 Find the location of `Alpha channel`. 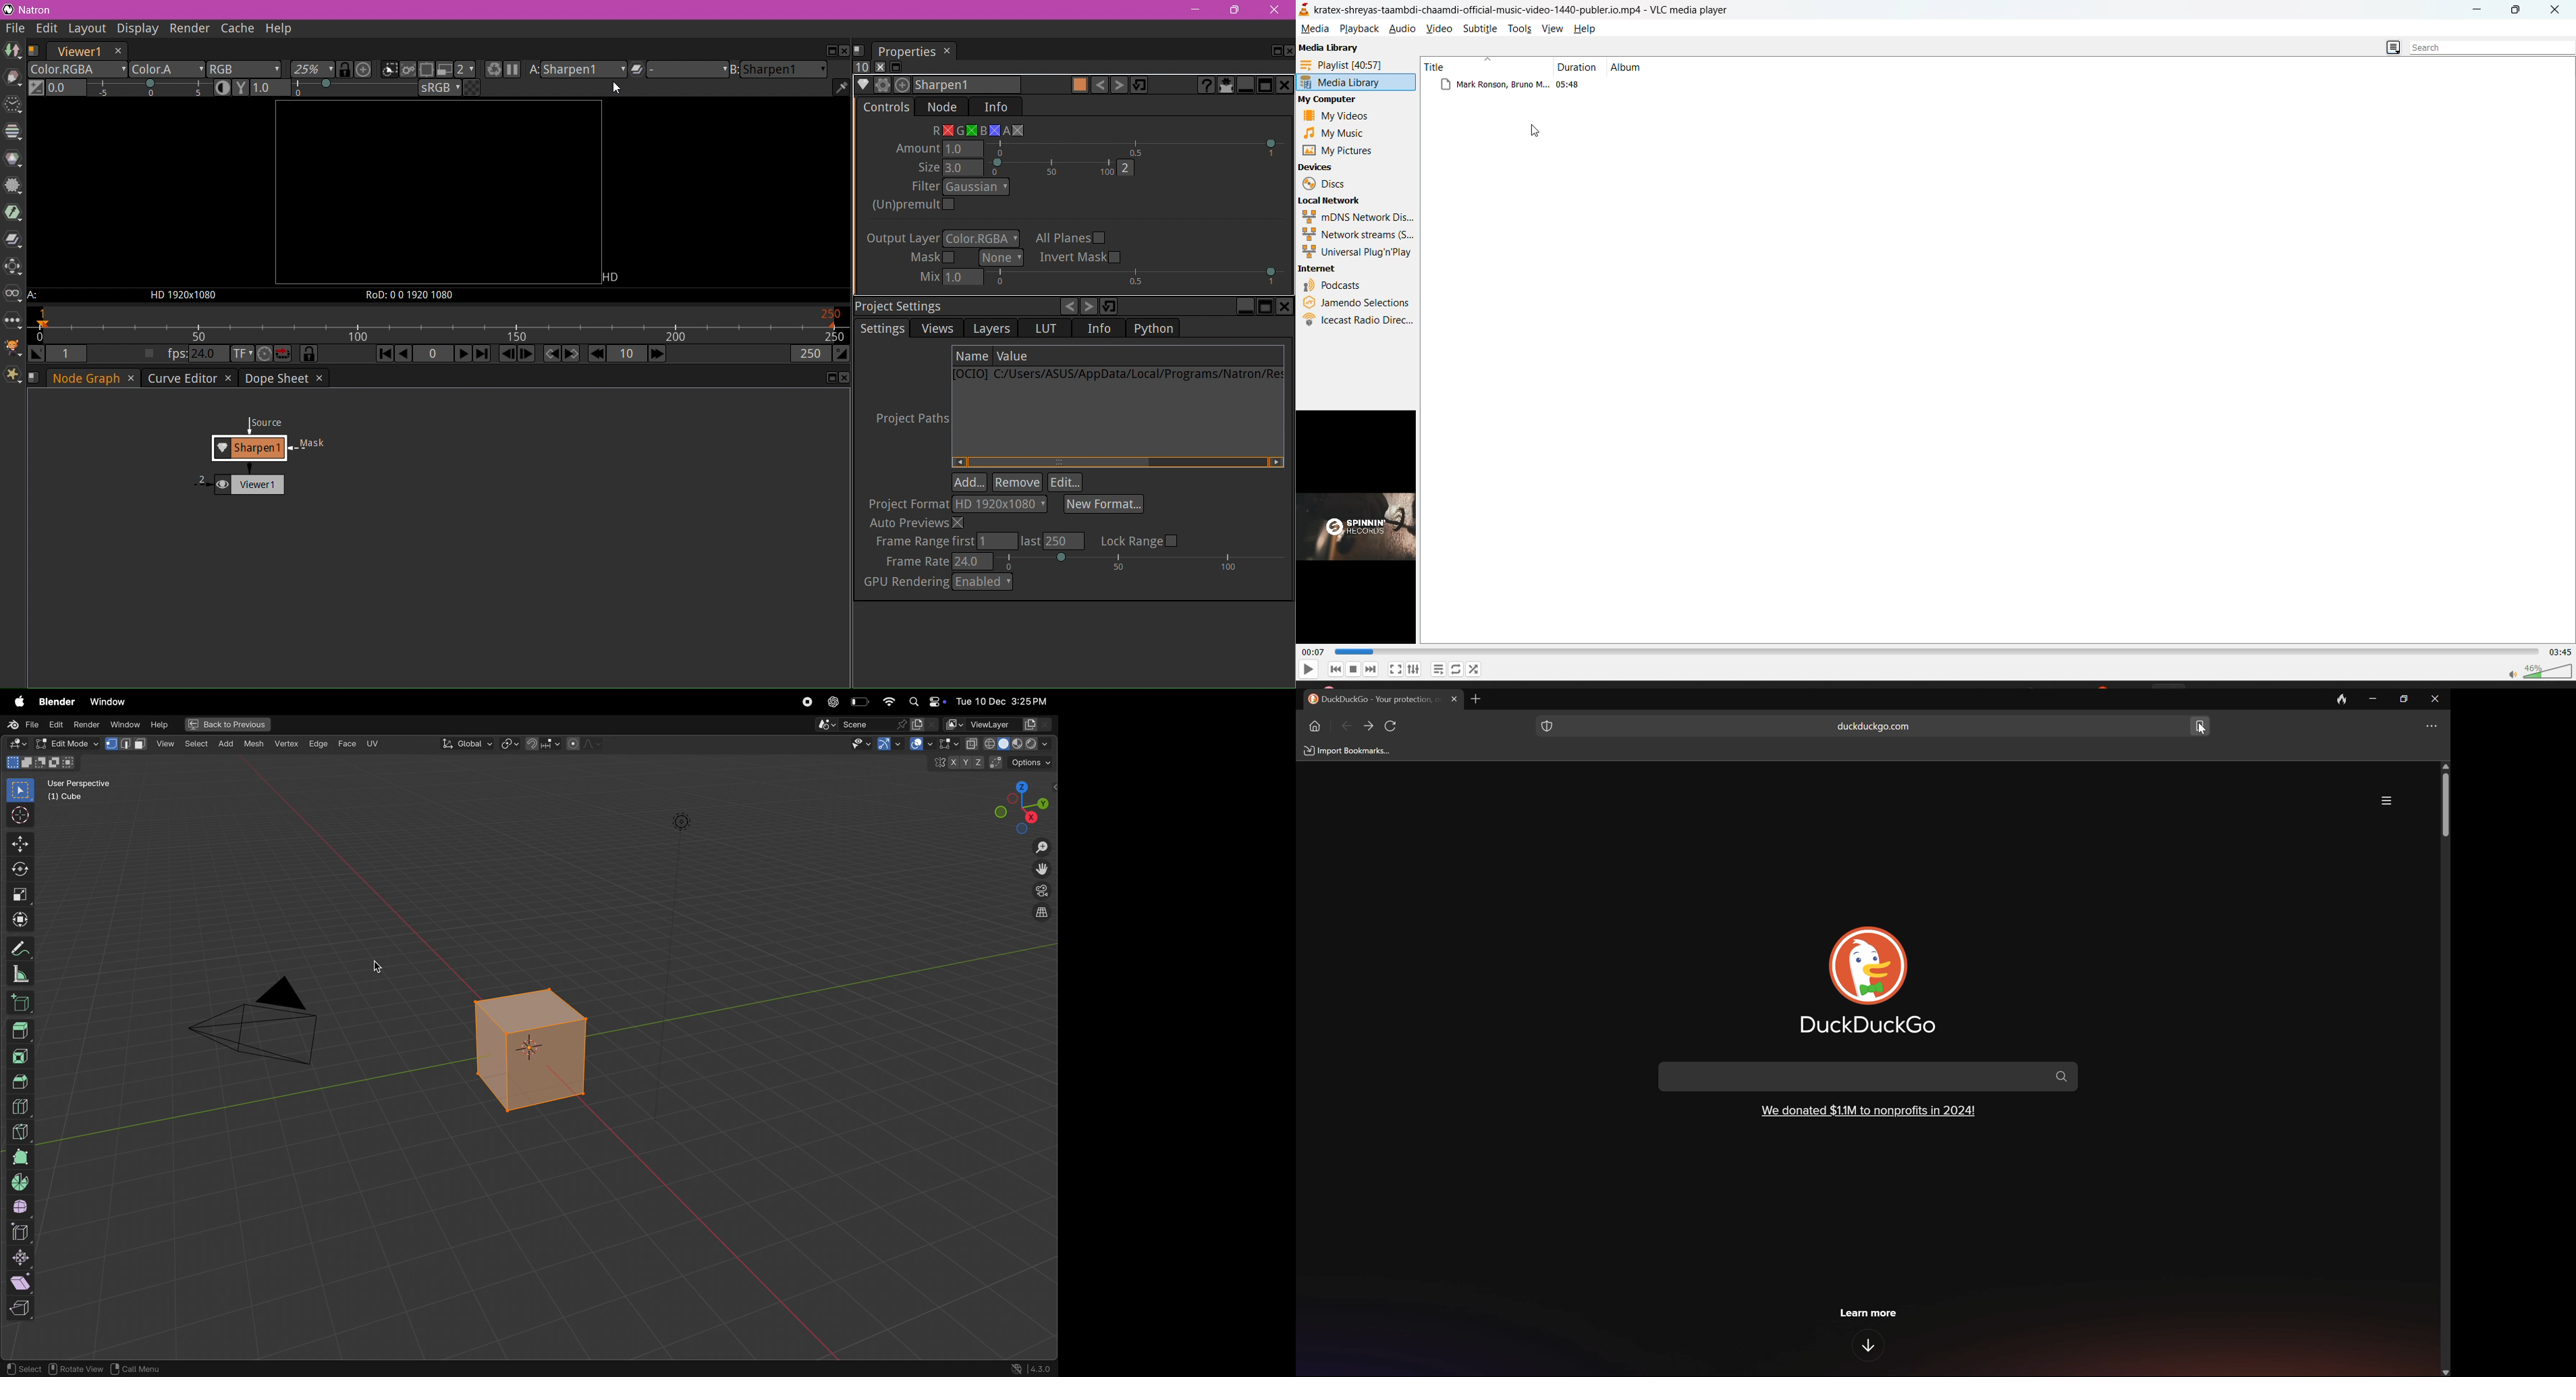

Alpha channel is located at coordinates (167, 71).